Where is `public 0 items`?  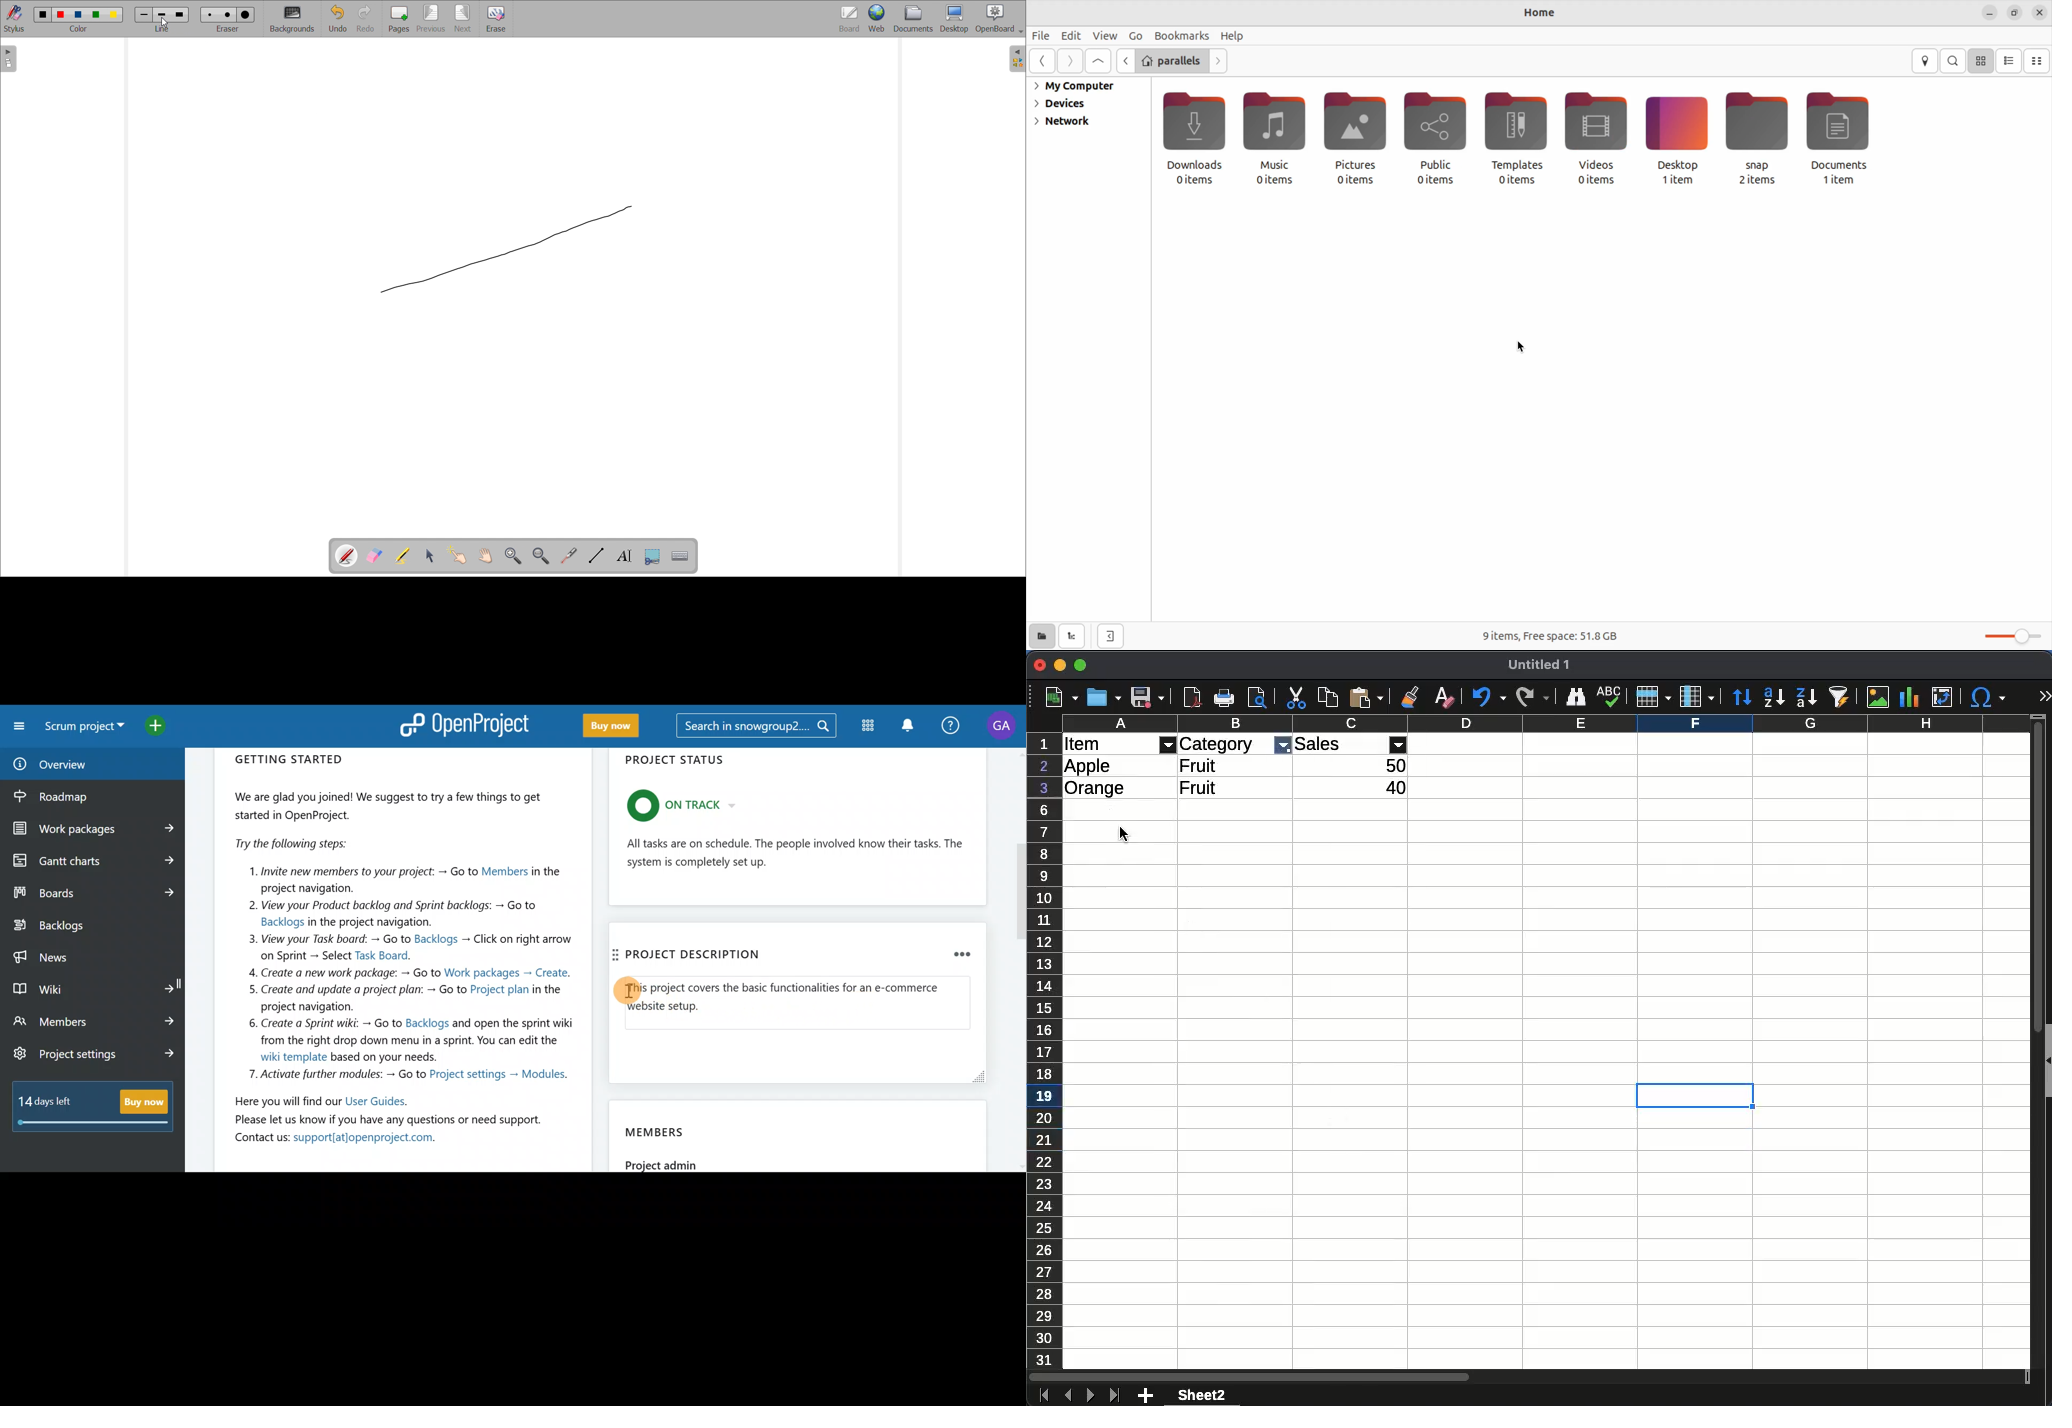 public 0 items is located at coordinates (1431, 143).